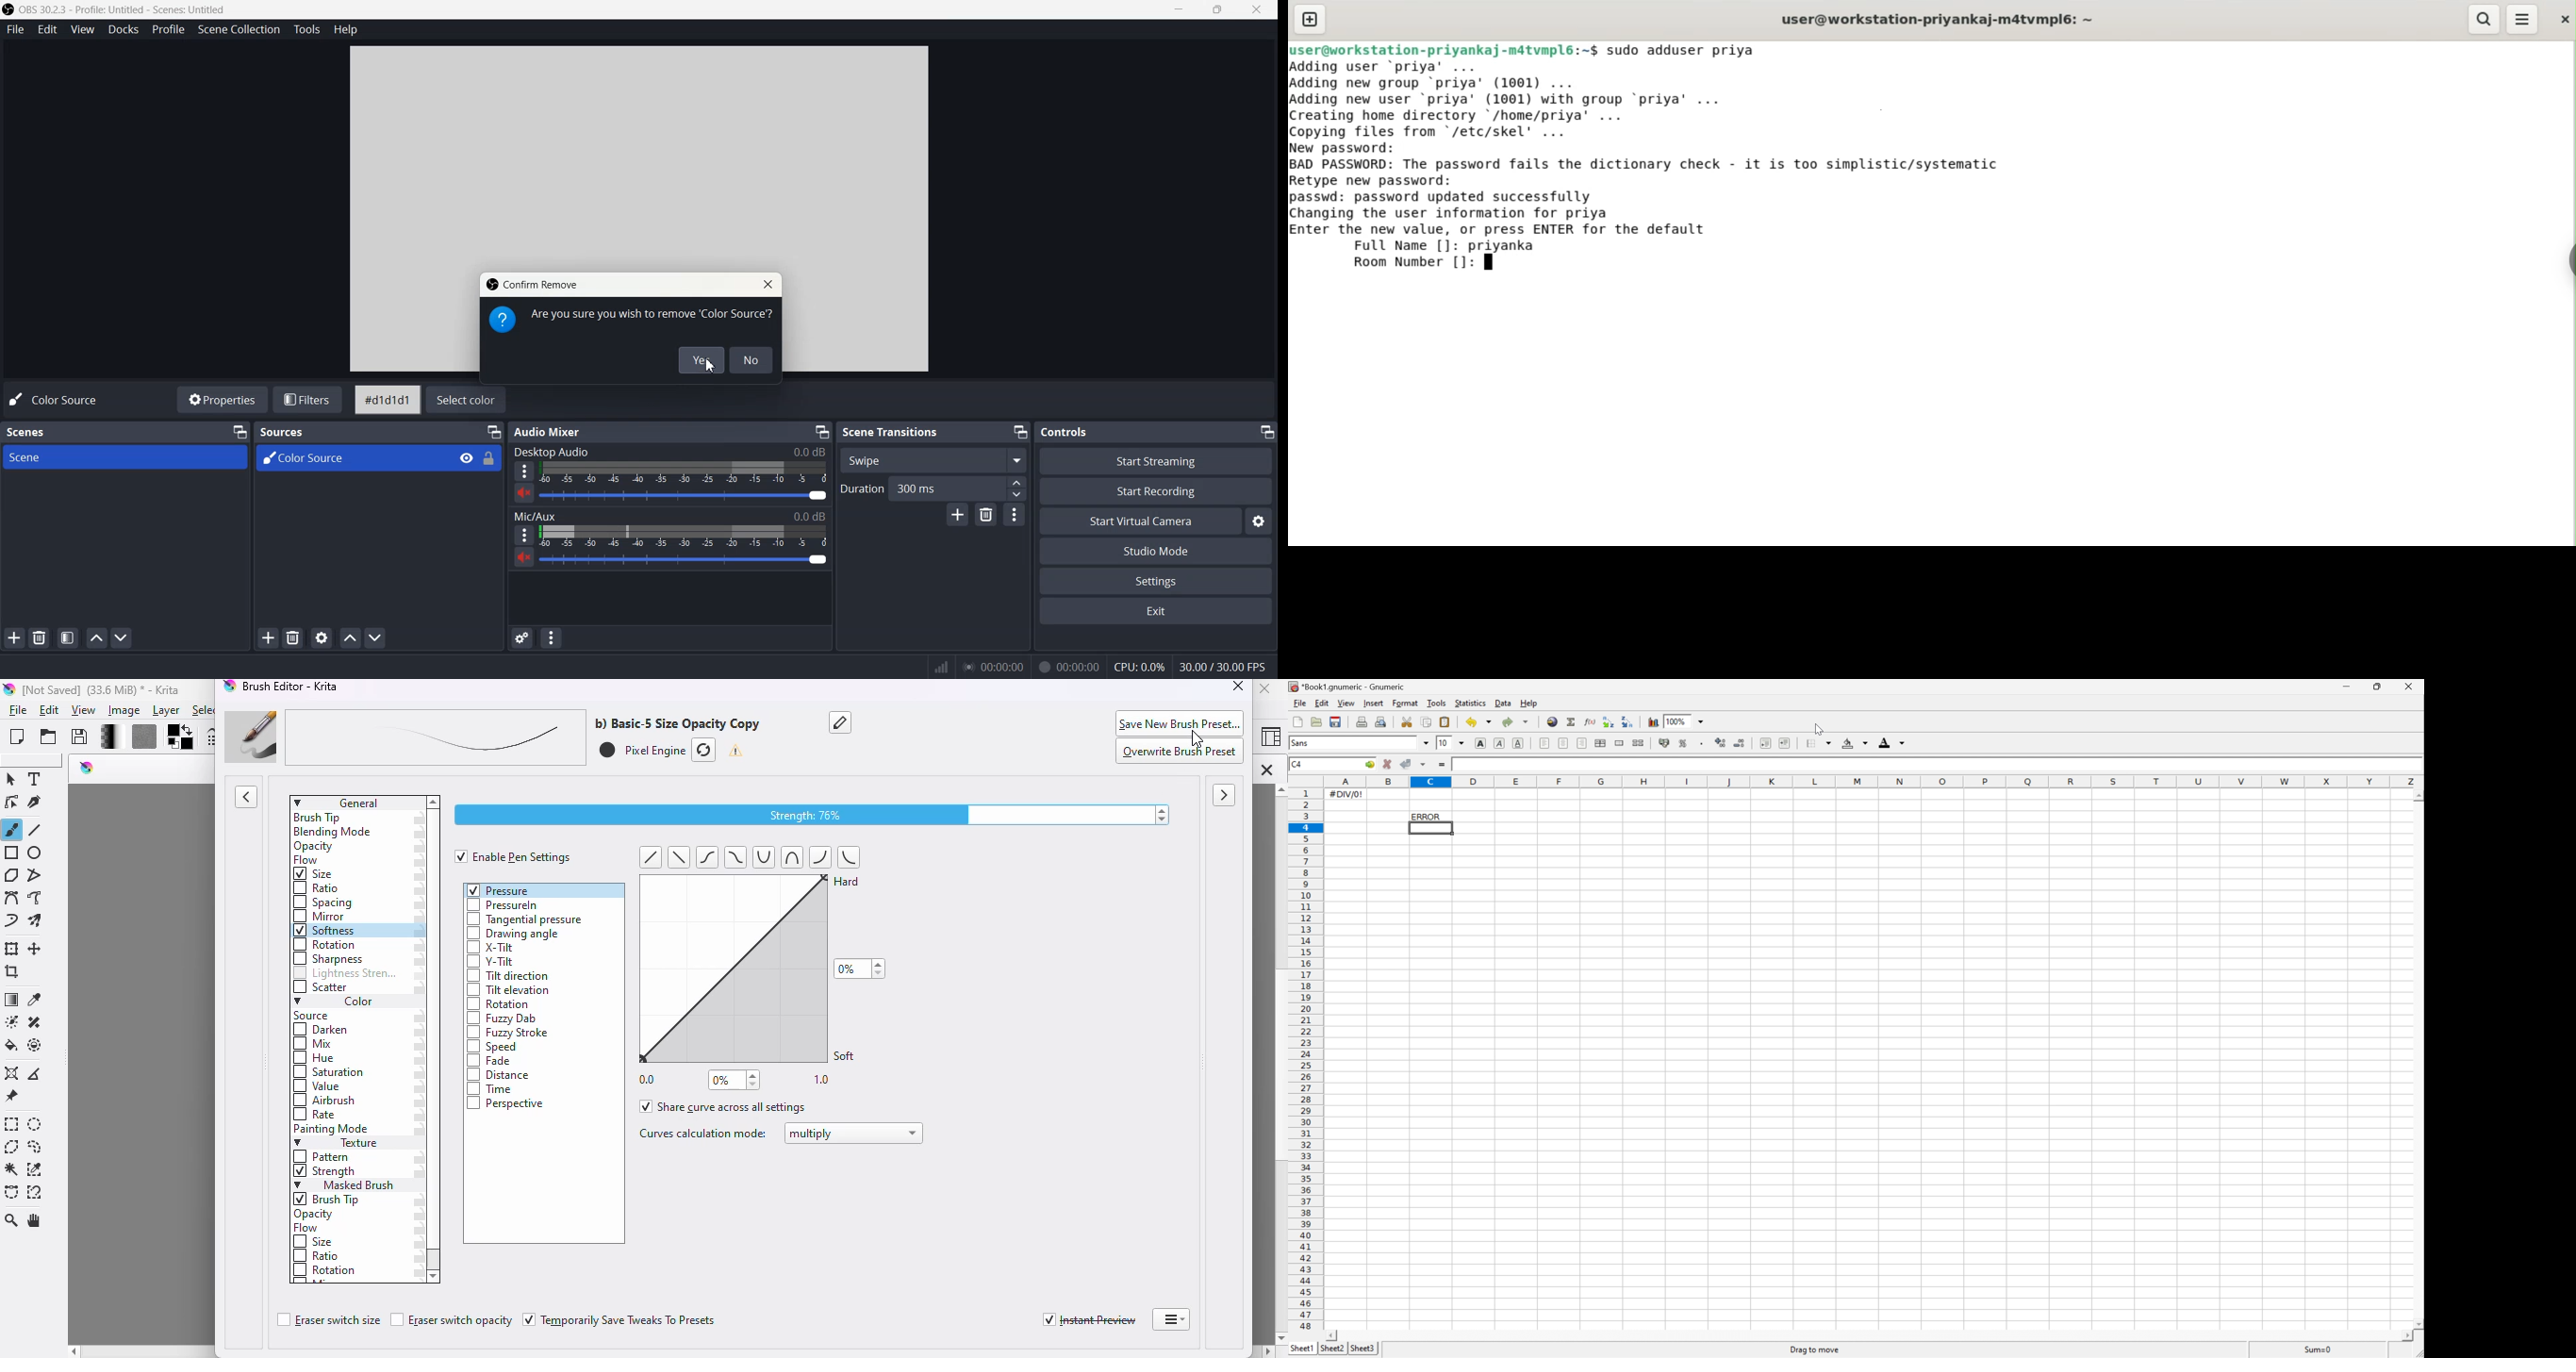 The width and height of the screenshot is (2576, 1372). What do you see at coordinates (15, 29) in the screenshot?
I see `File` at bounding box center [15, 29].